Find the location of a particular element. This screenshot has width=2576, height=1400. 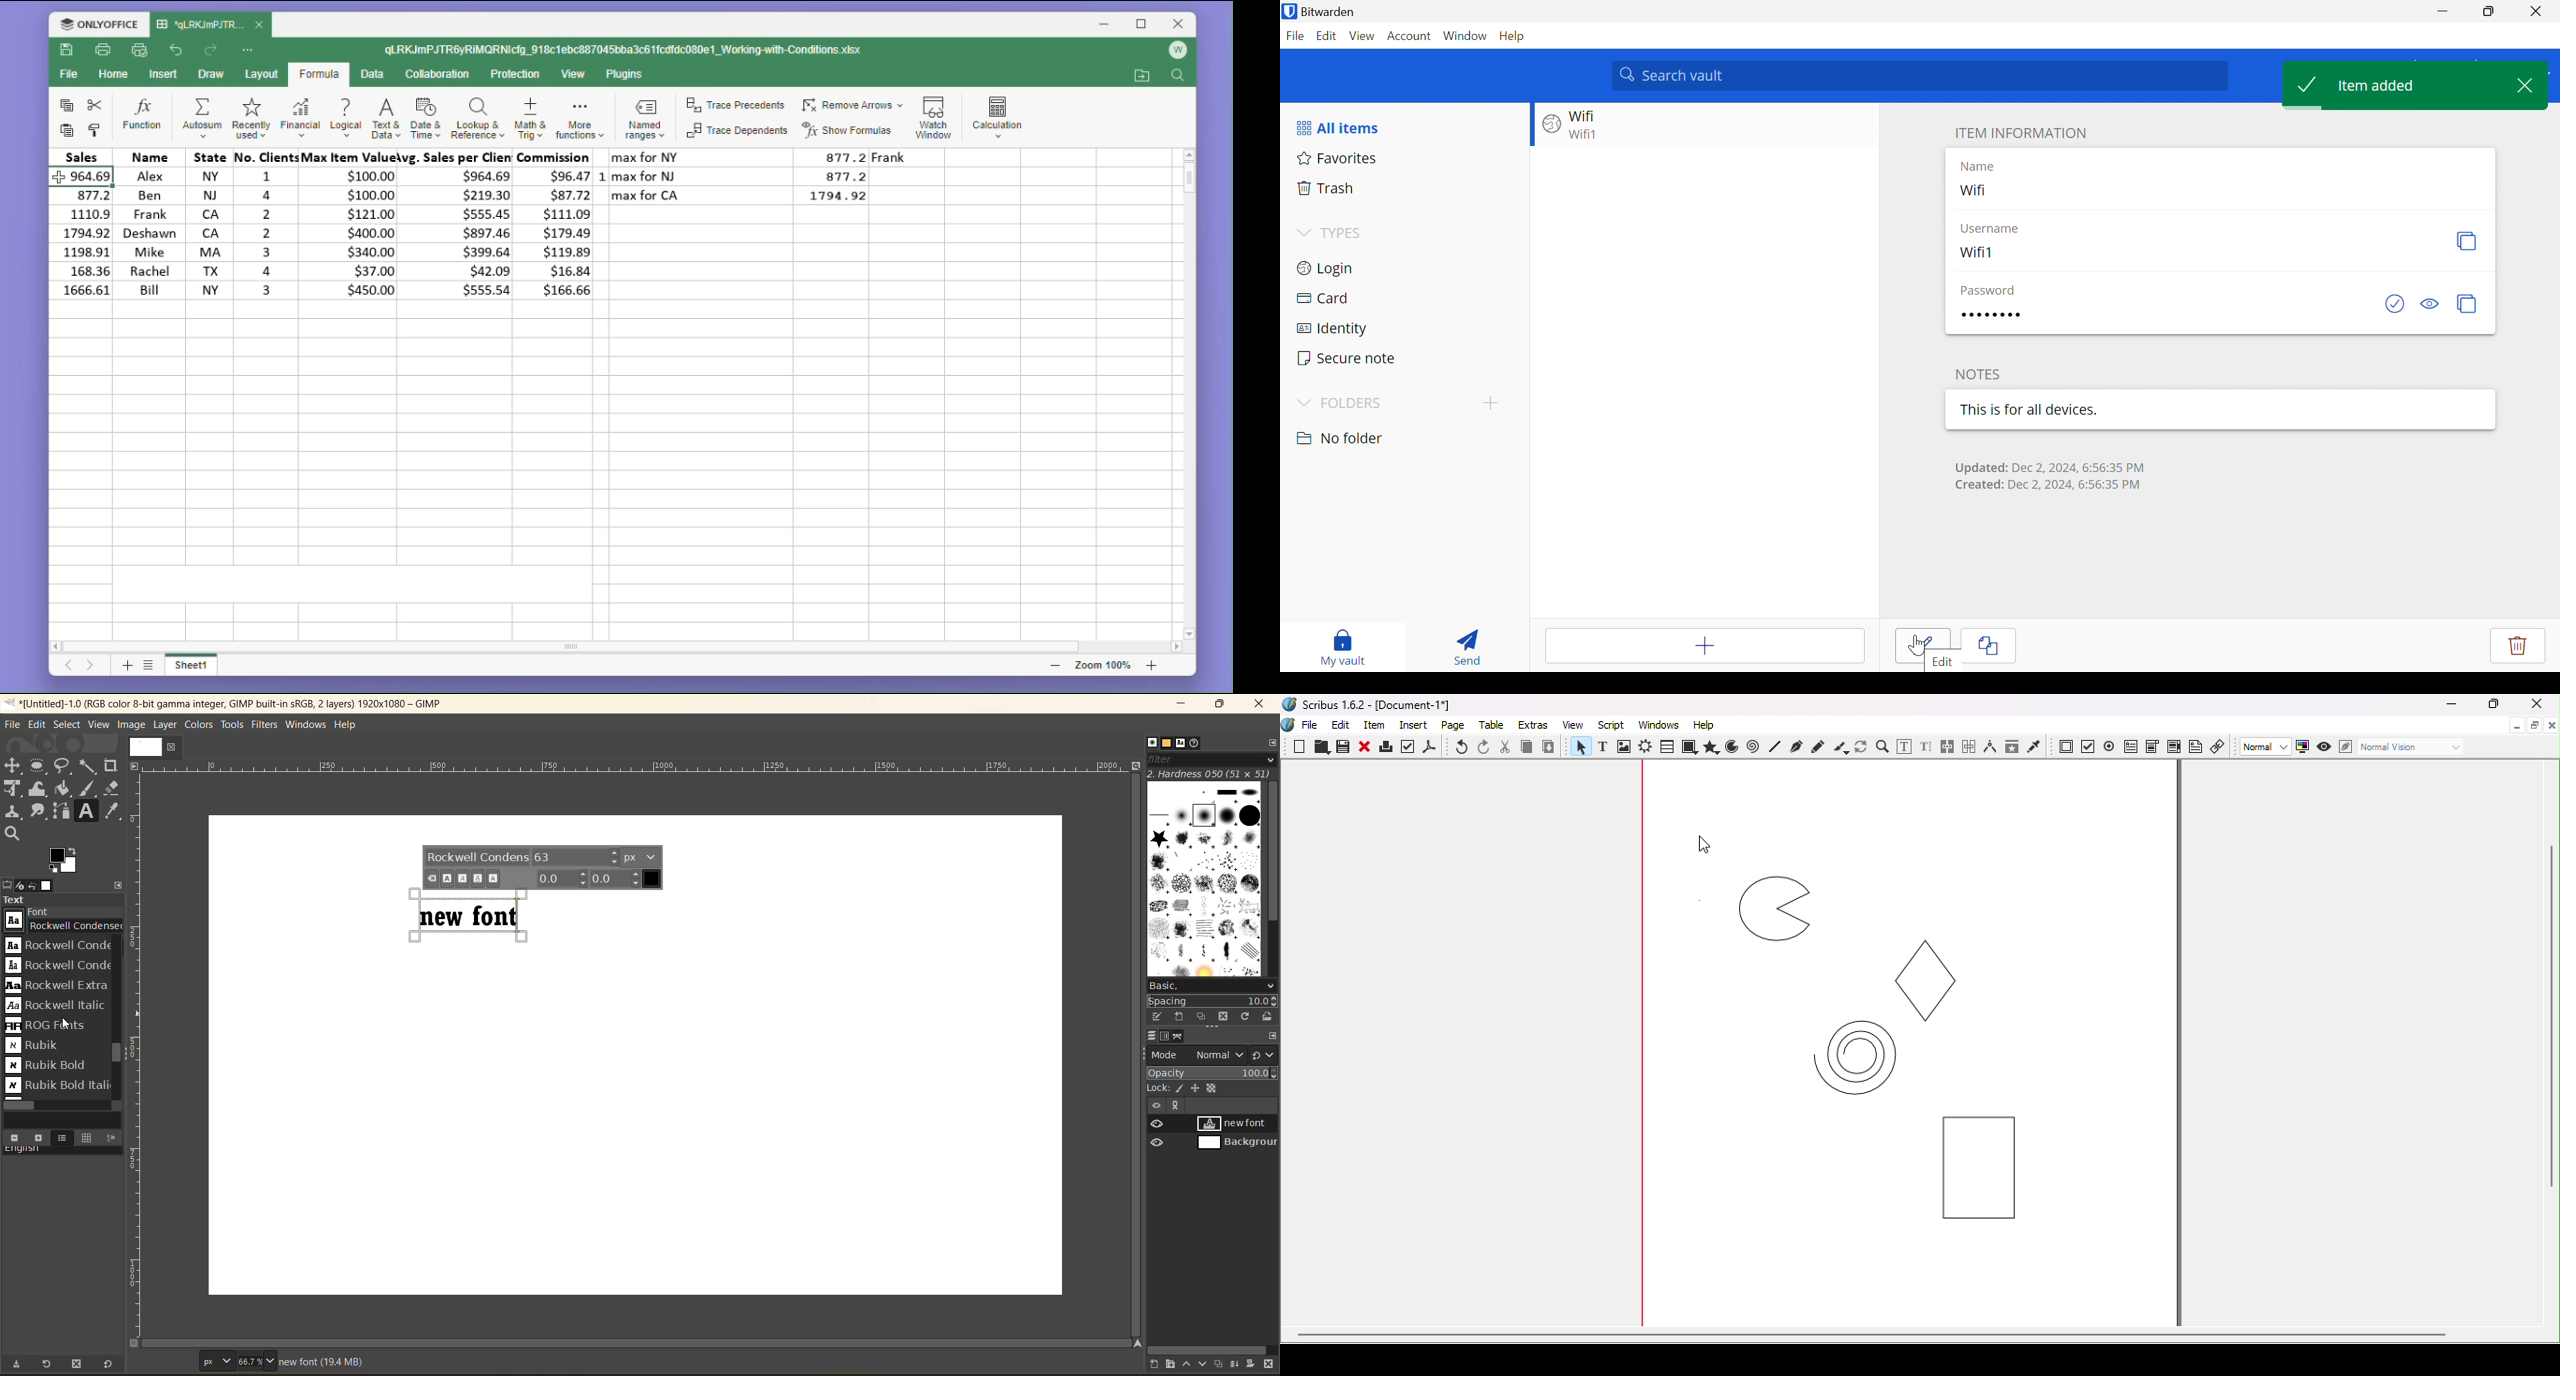

scroll left is located at coordinates (57, 644).